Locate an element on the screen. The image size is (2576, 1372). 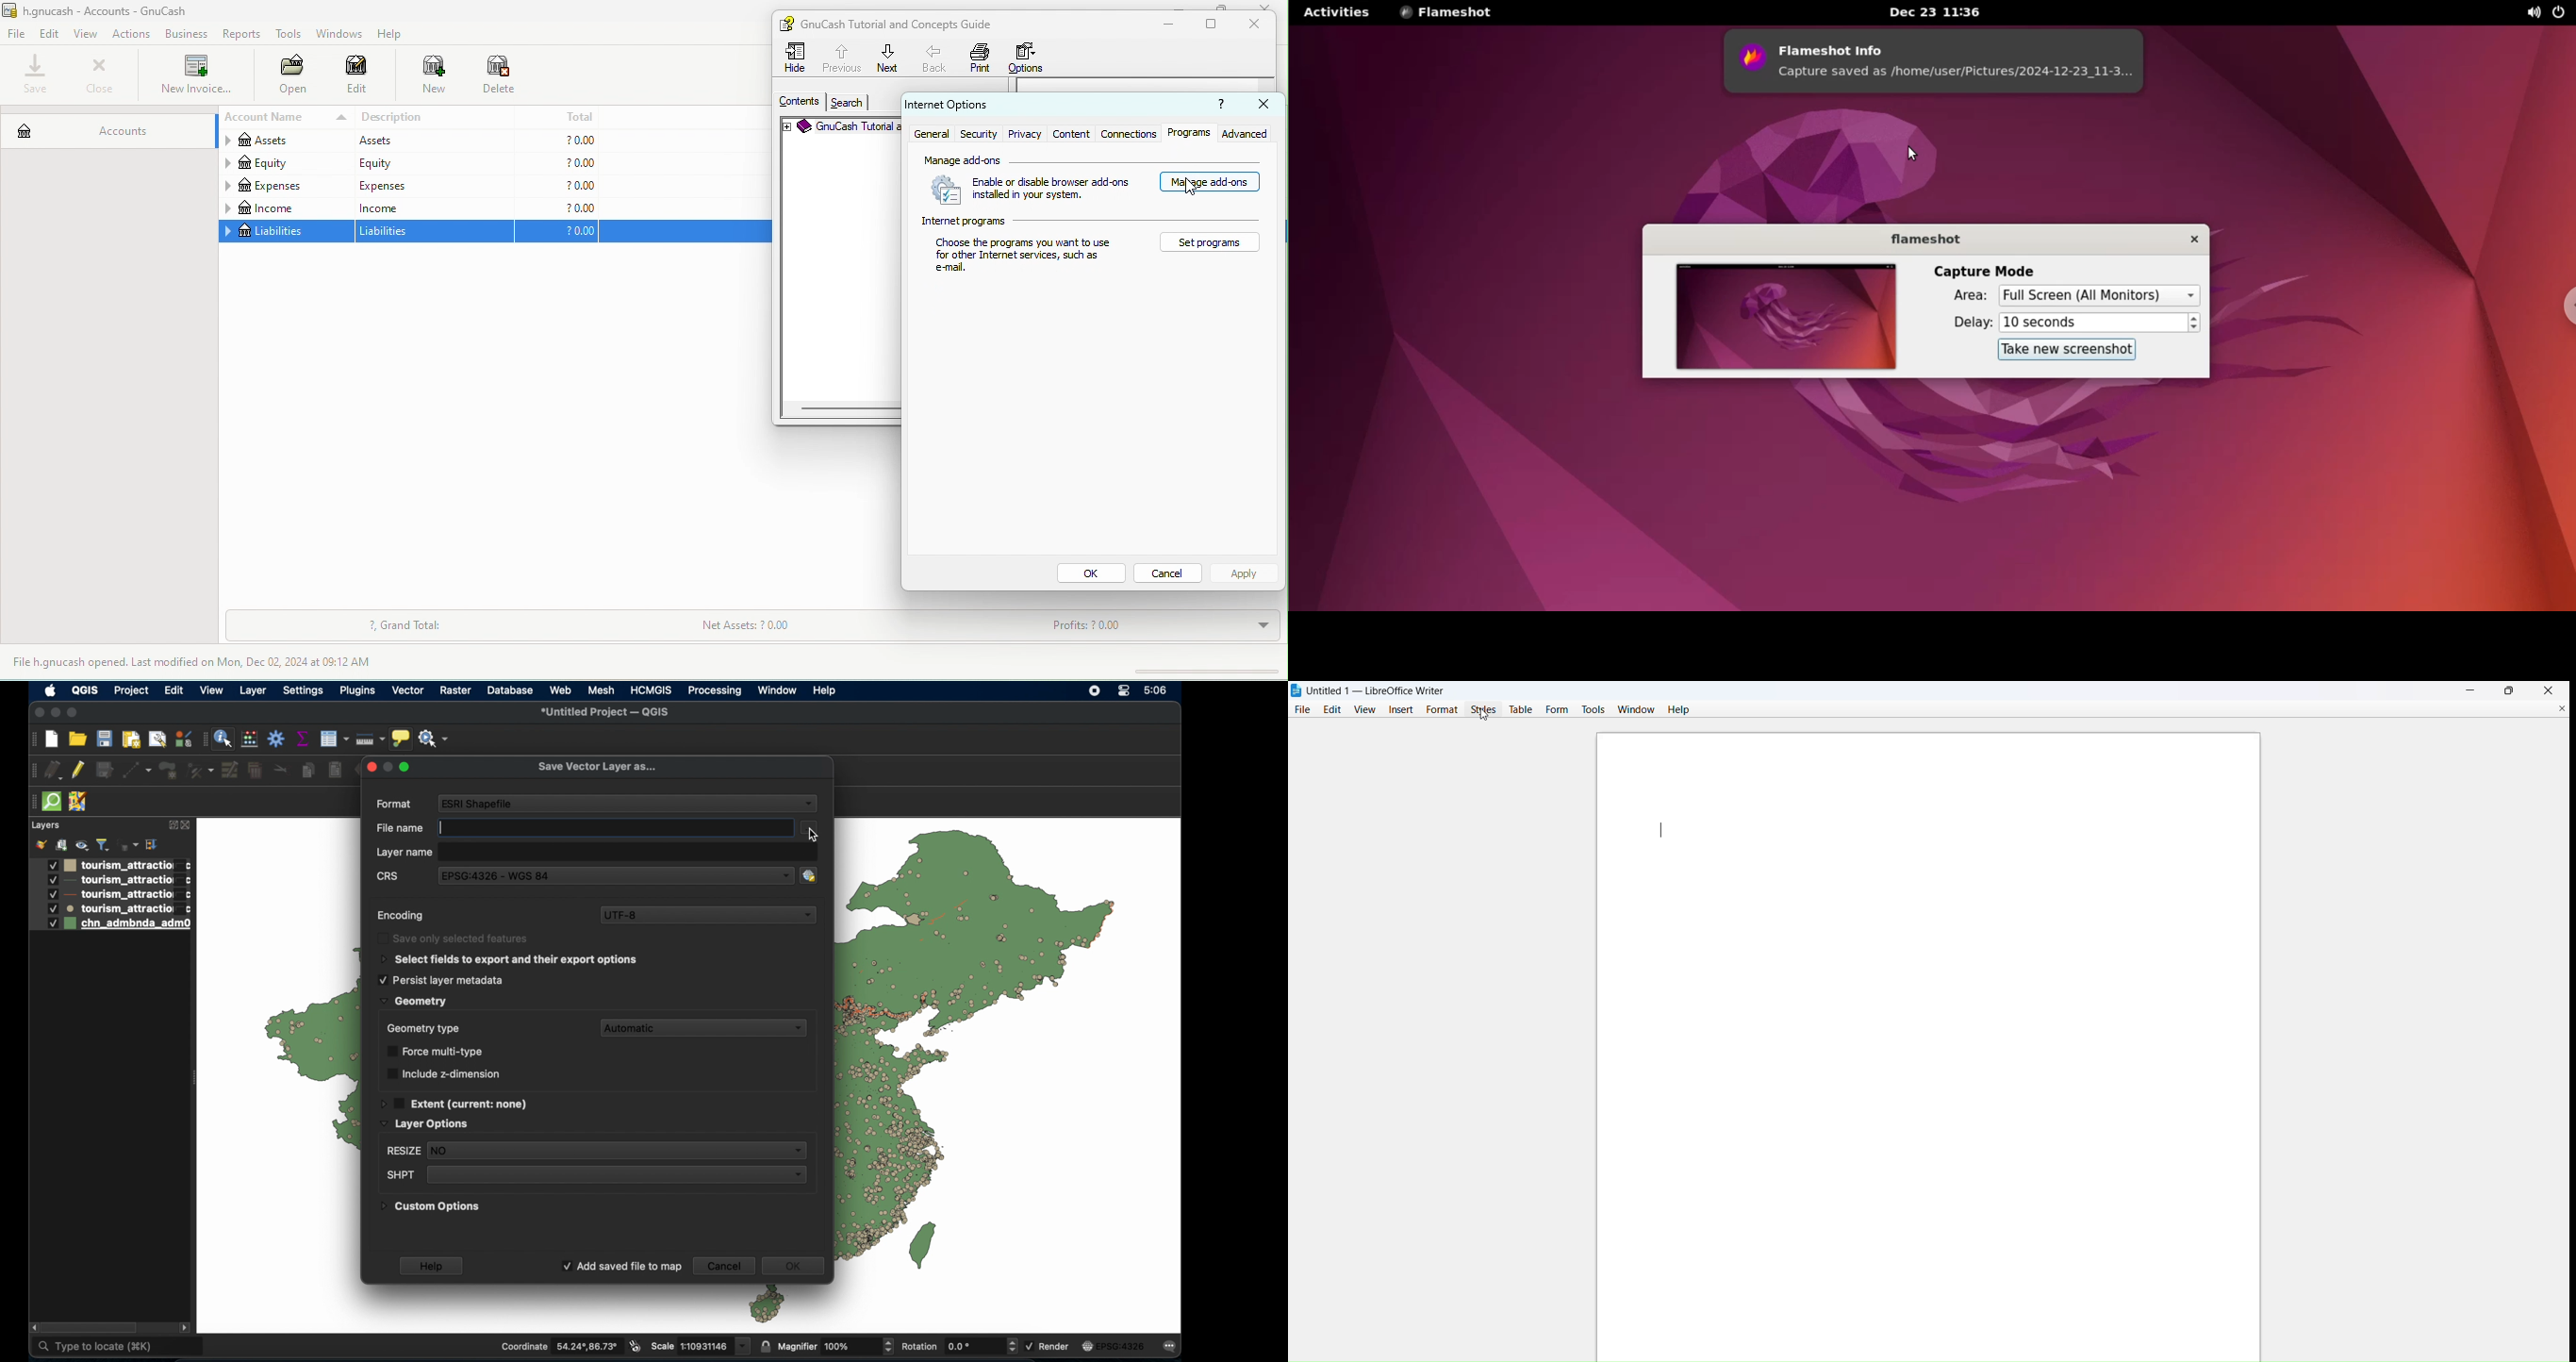
programs is located at coordinates (1190, 134).